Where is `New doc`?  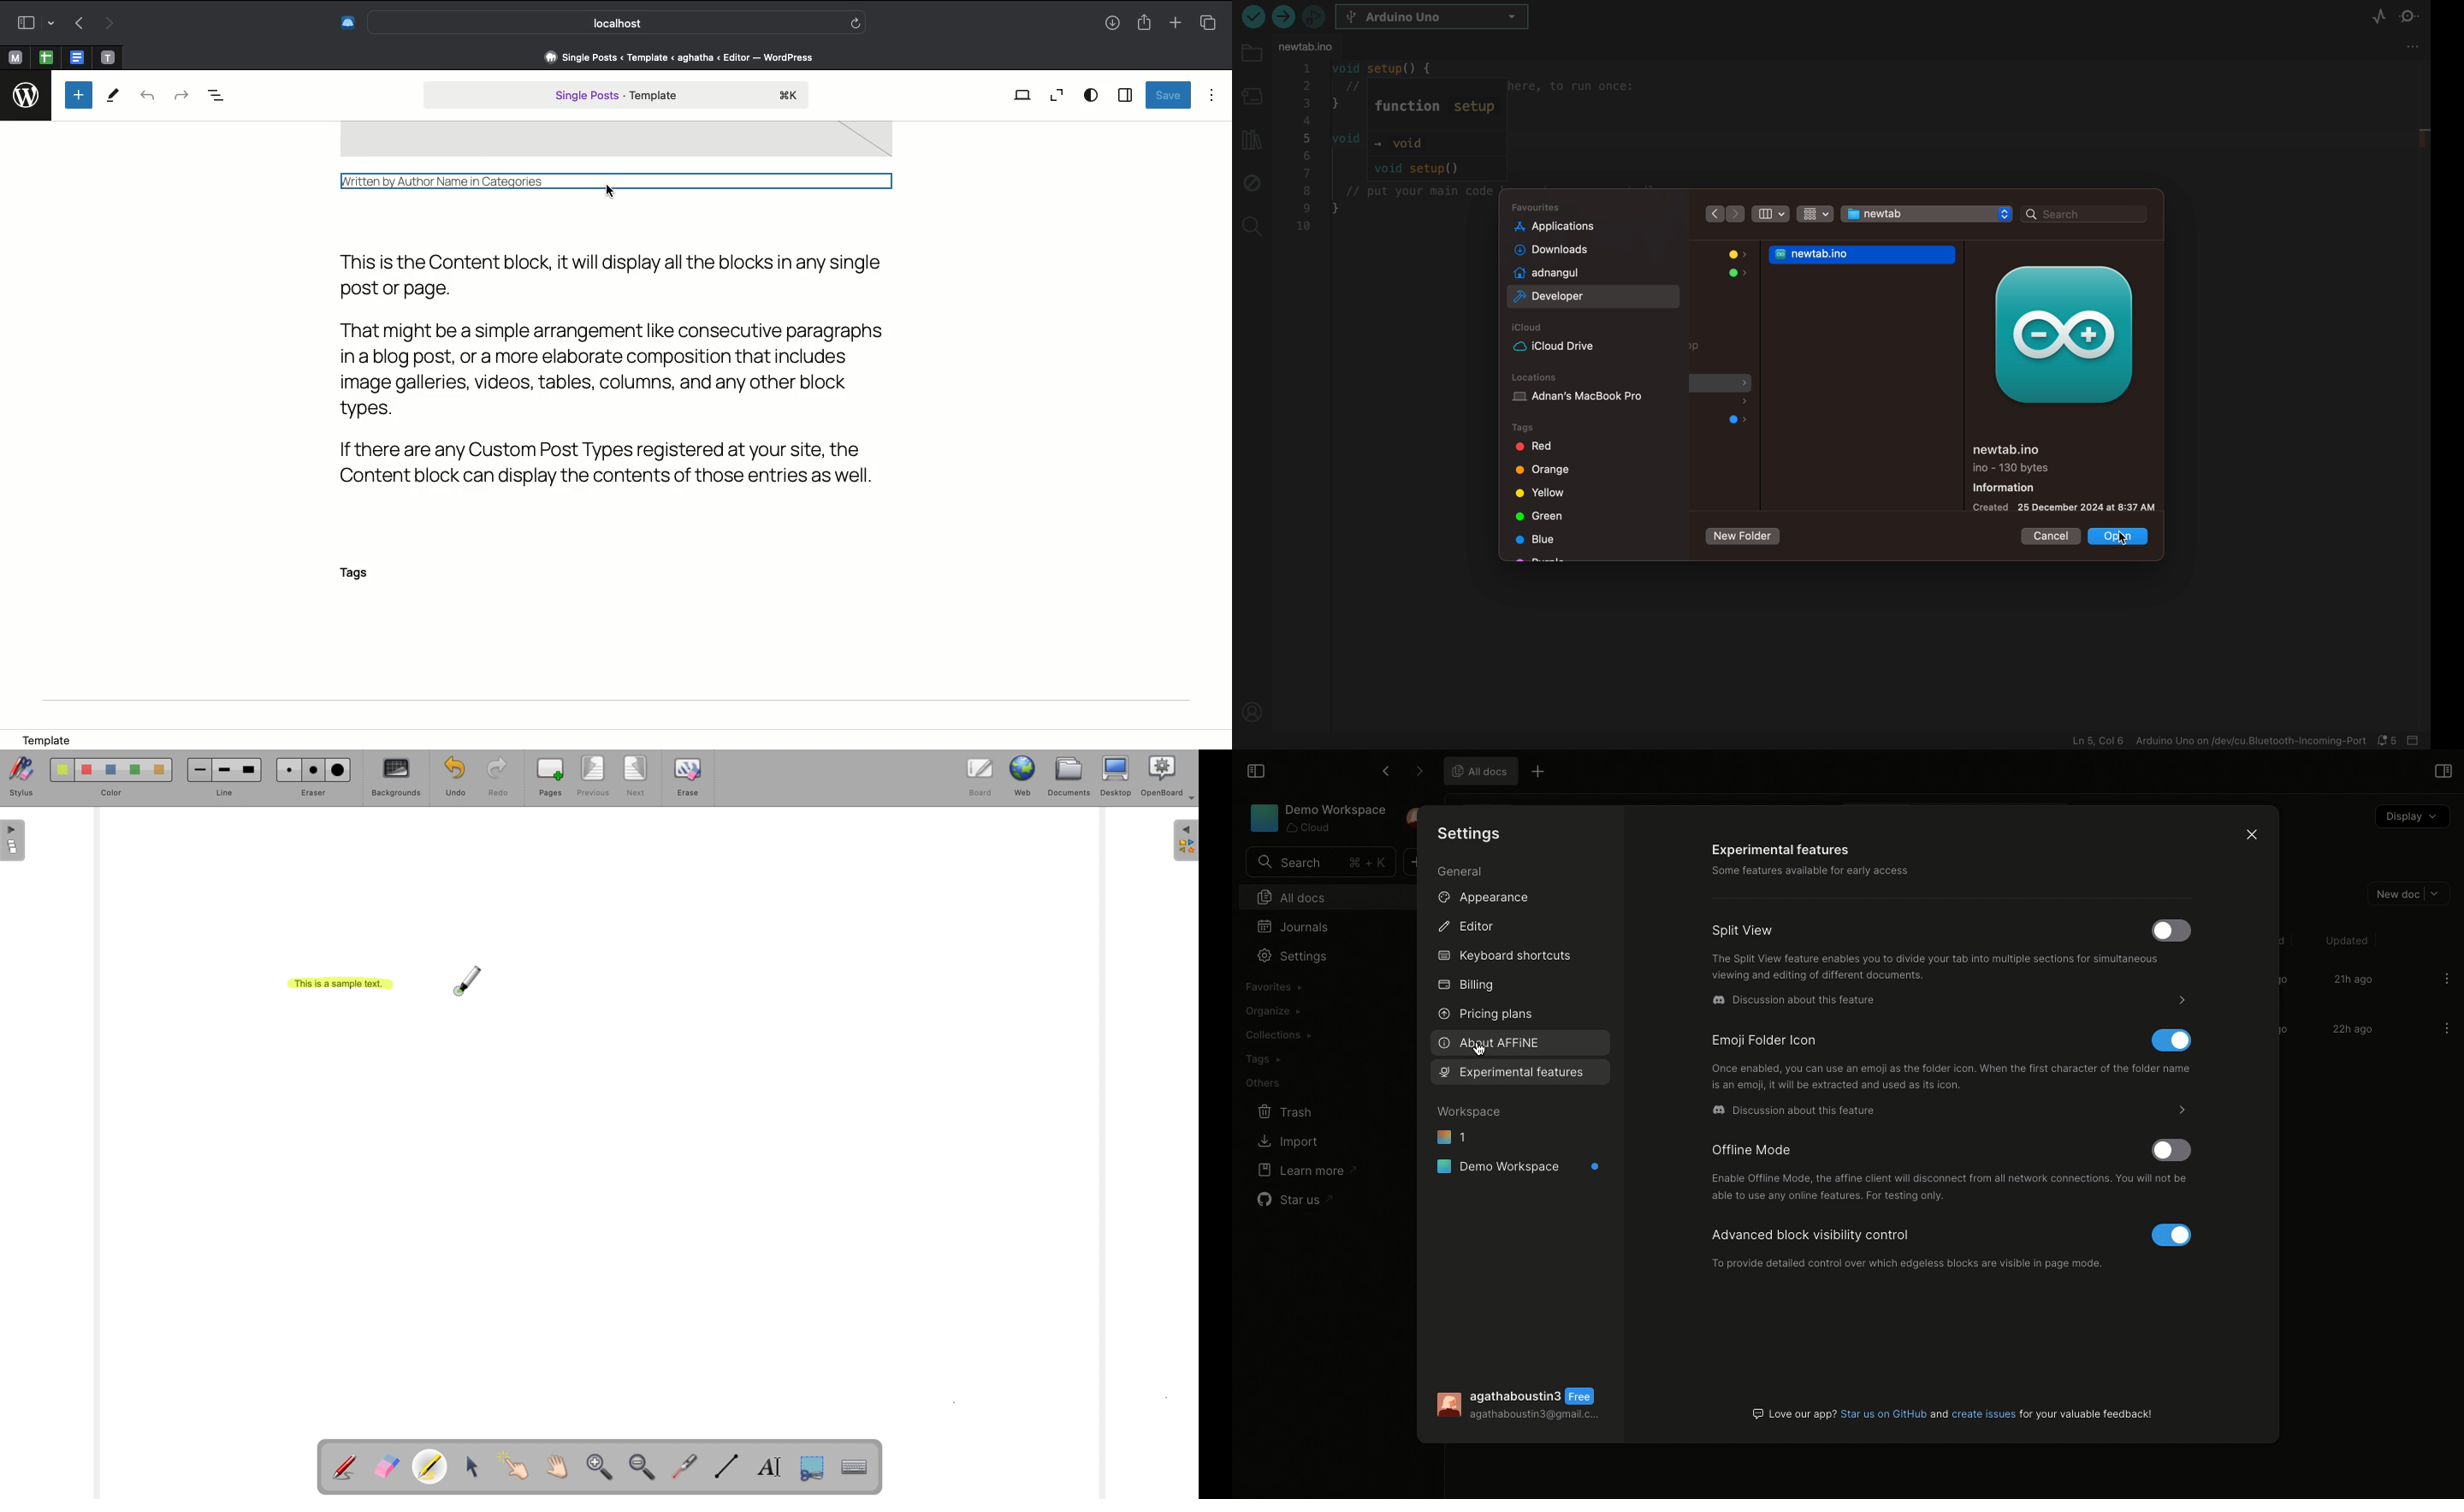
New doc is located at coordinates (2405, 892).